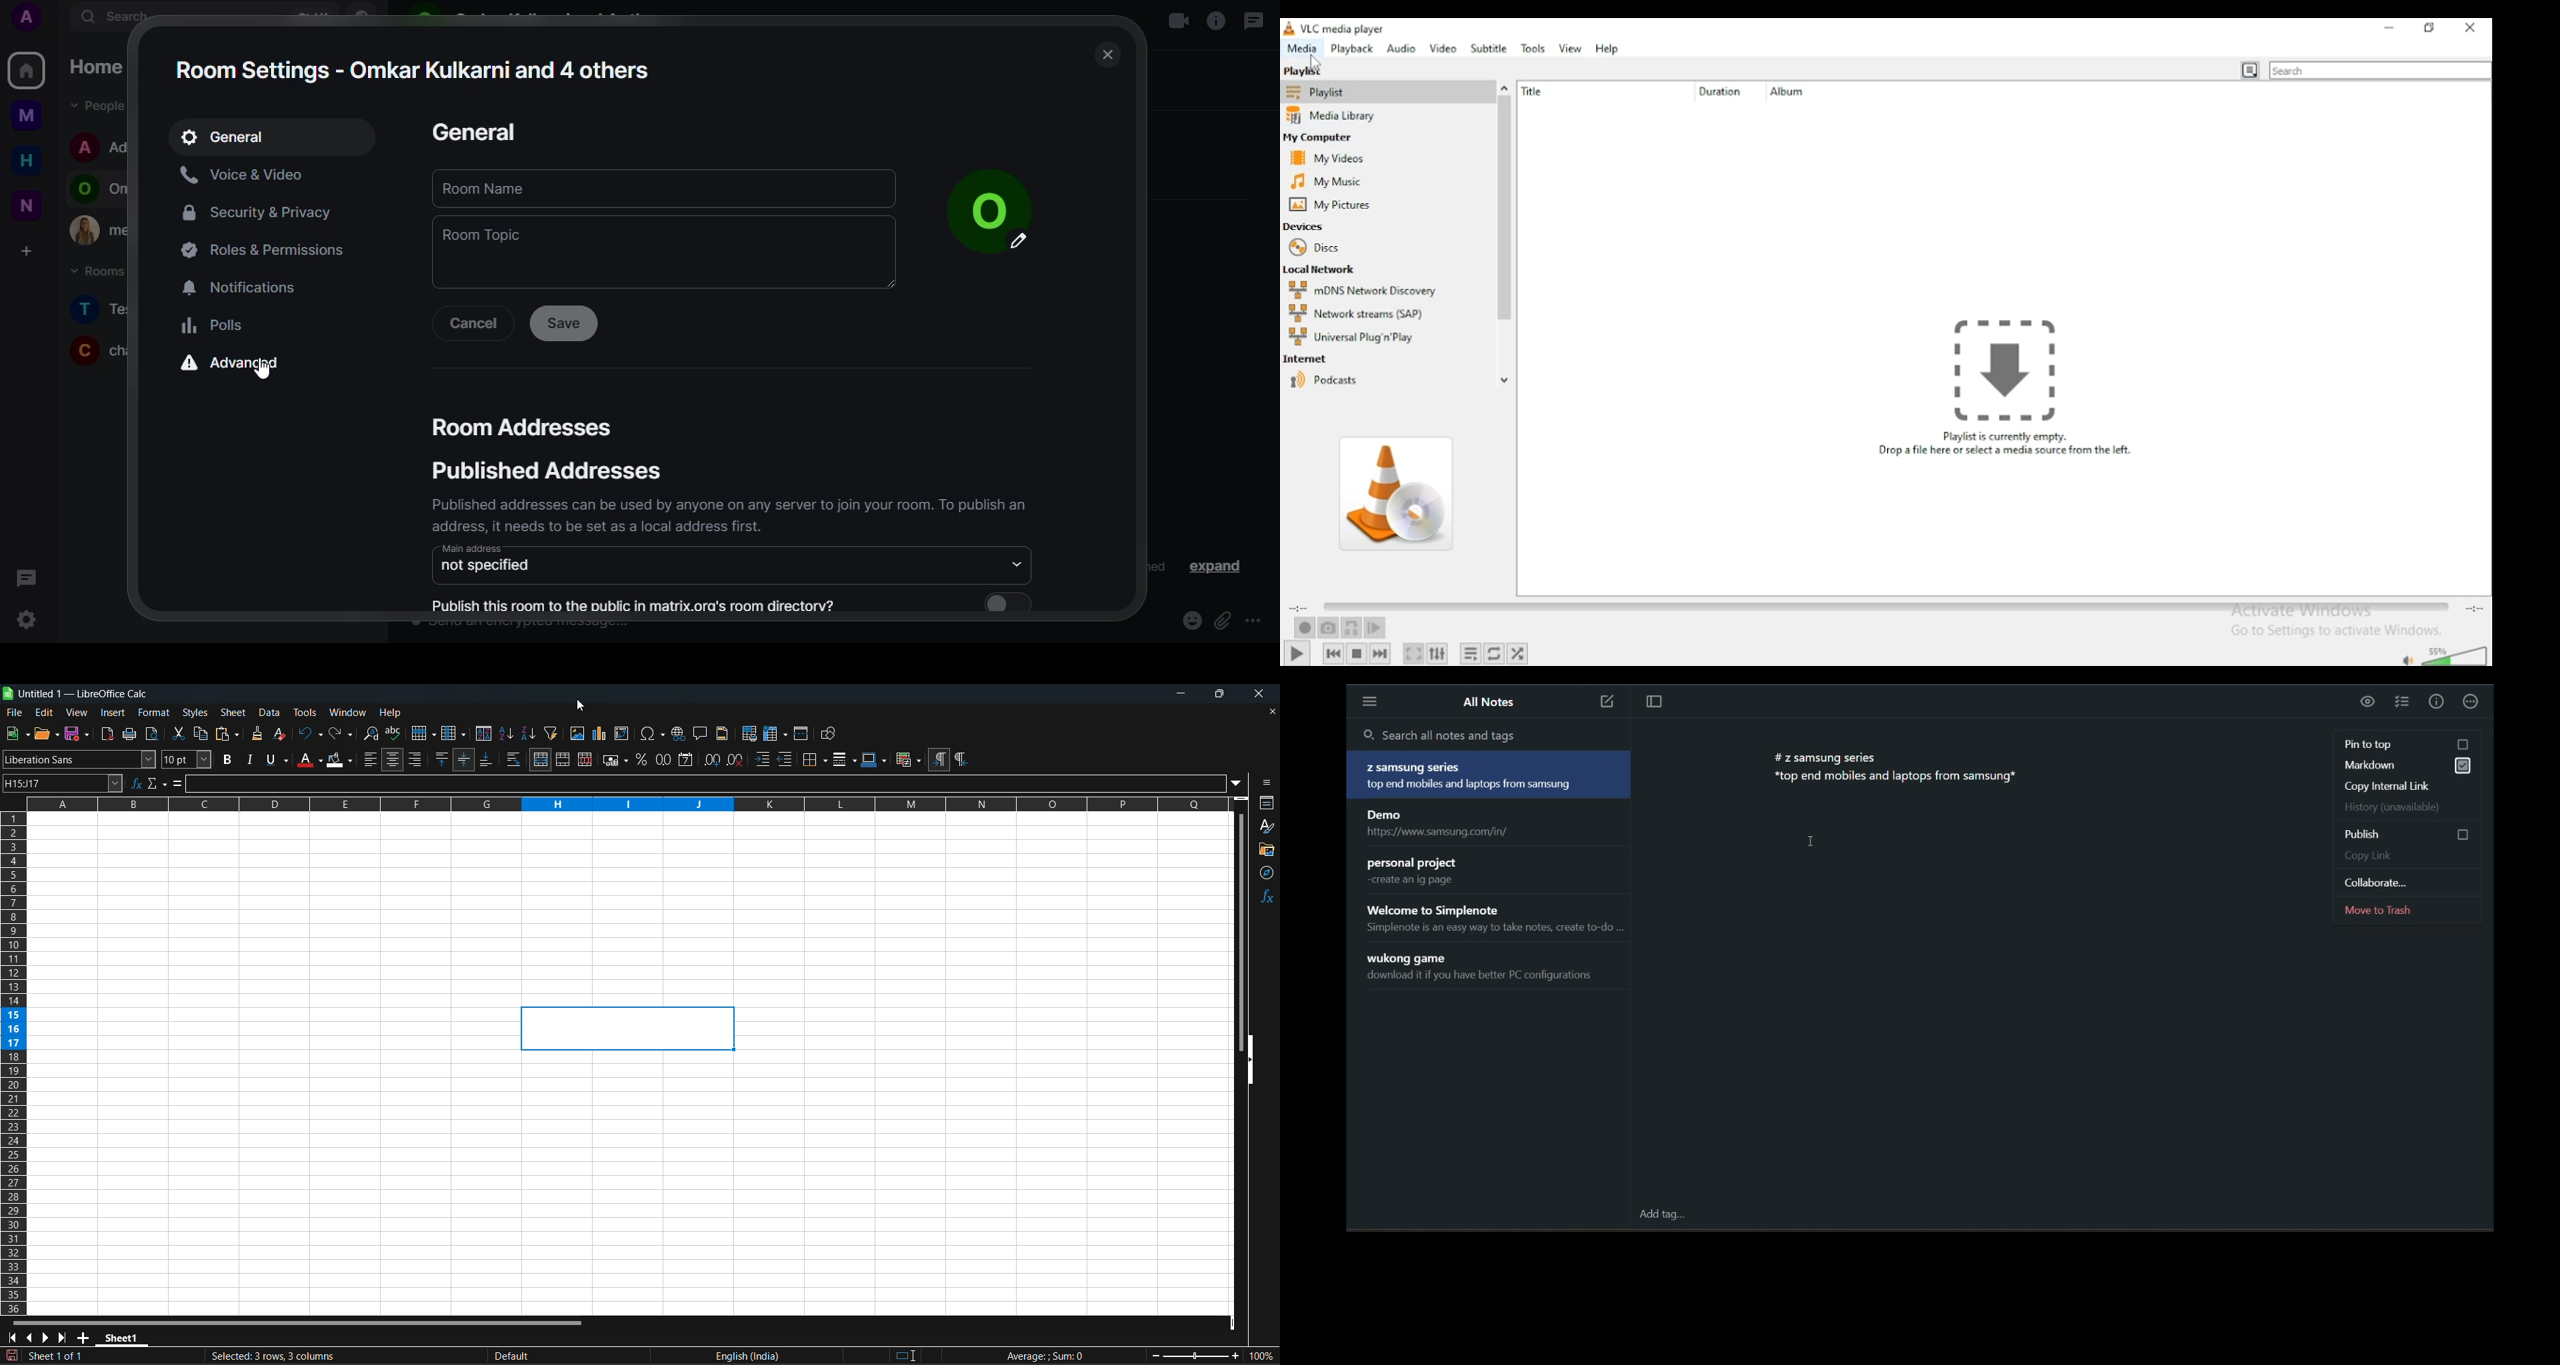 The height and width of the screenshot is (1372, 2576). I want to click on Demo https://www.samsung.com/in/, so click(1490, 824).